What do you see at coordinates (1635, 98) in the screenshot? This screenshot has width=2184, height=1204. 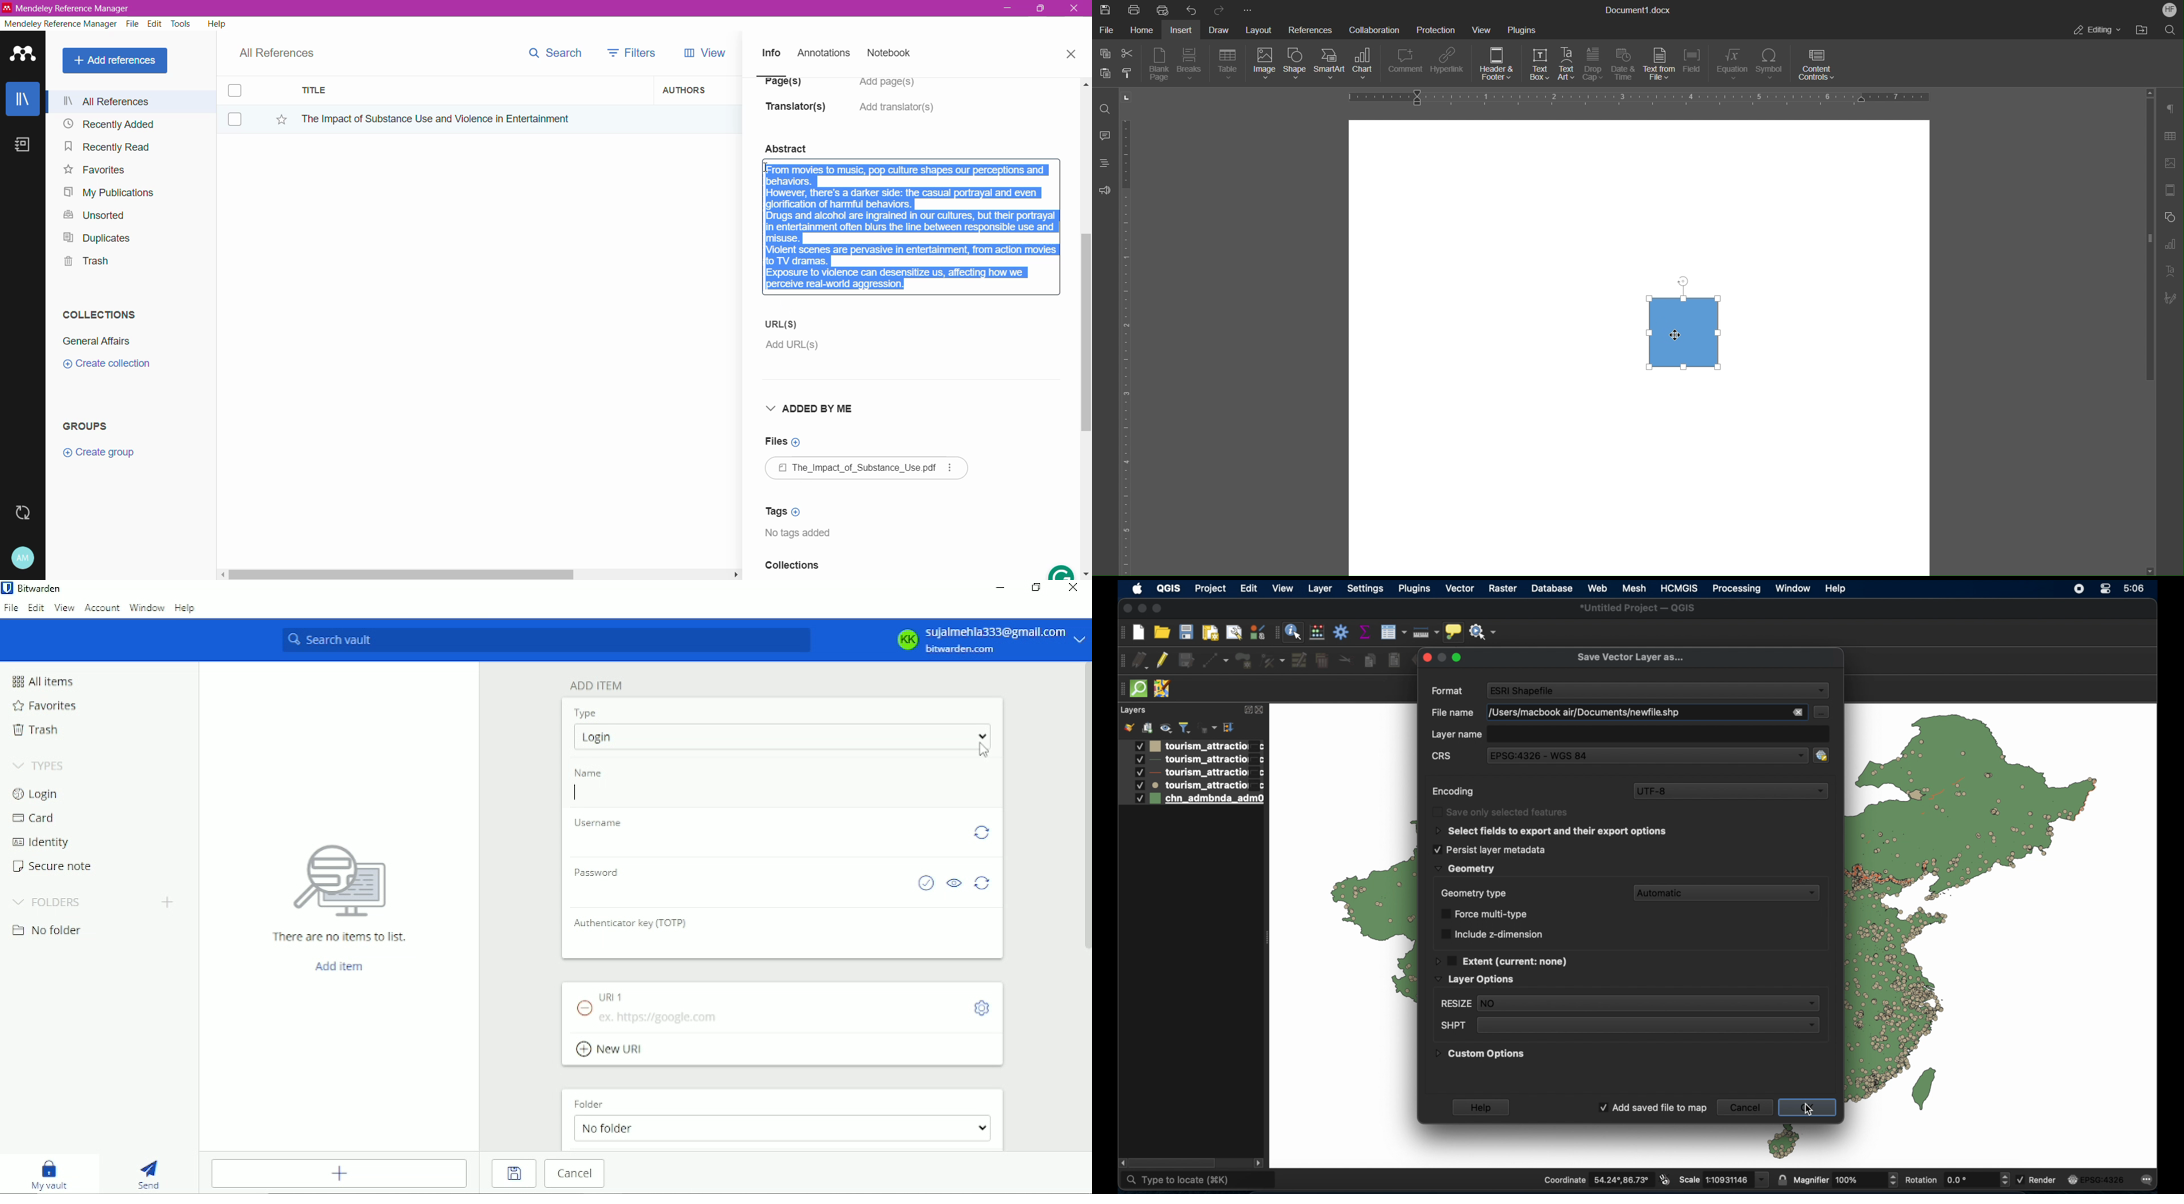 I see `Horizonatl Ruler` at bounding box center [1635, 98].